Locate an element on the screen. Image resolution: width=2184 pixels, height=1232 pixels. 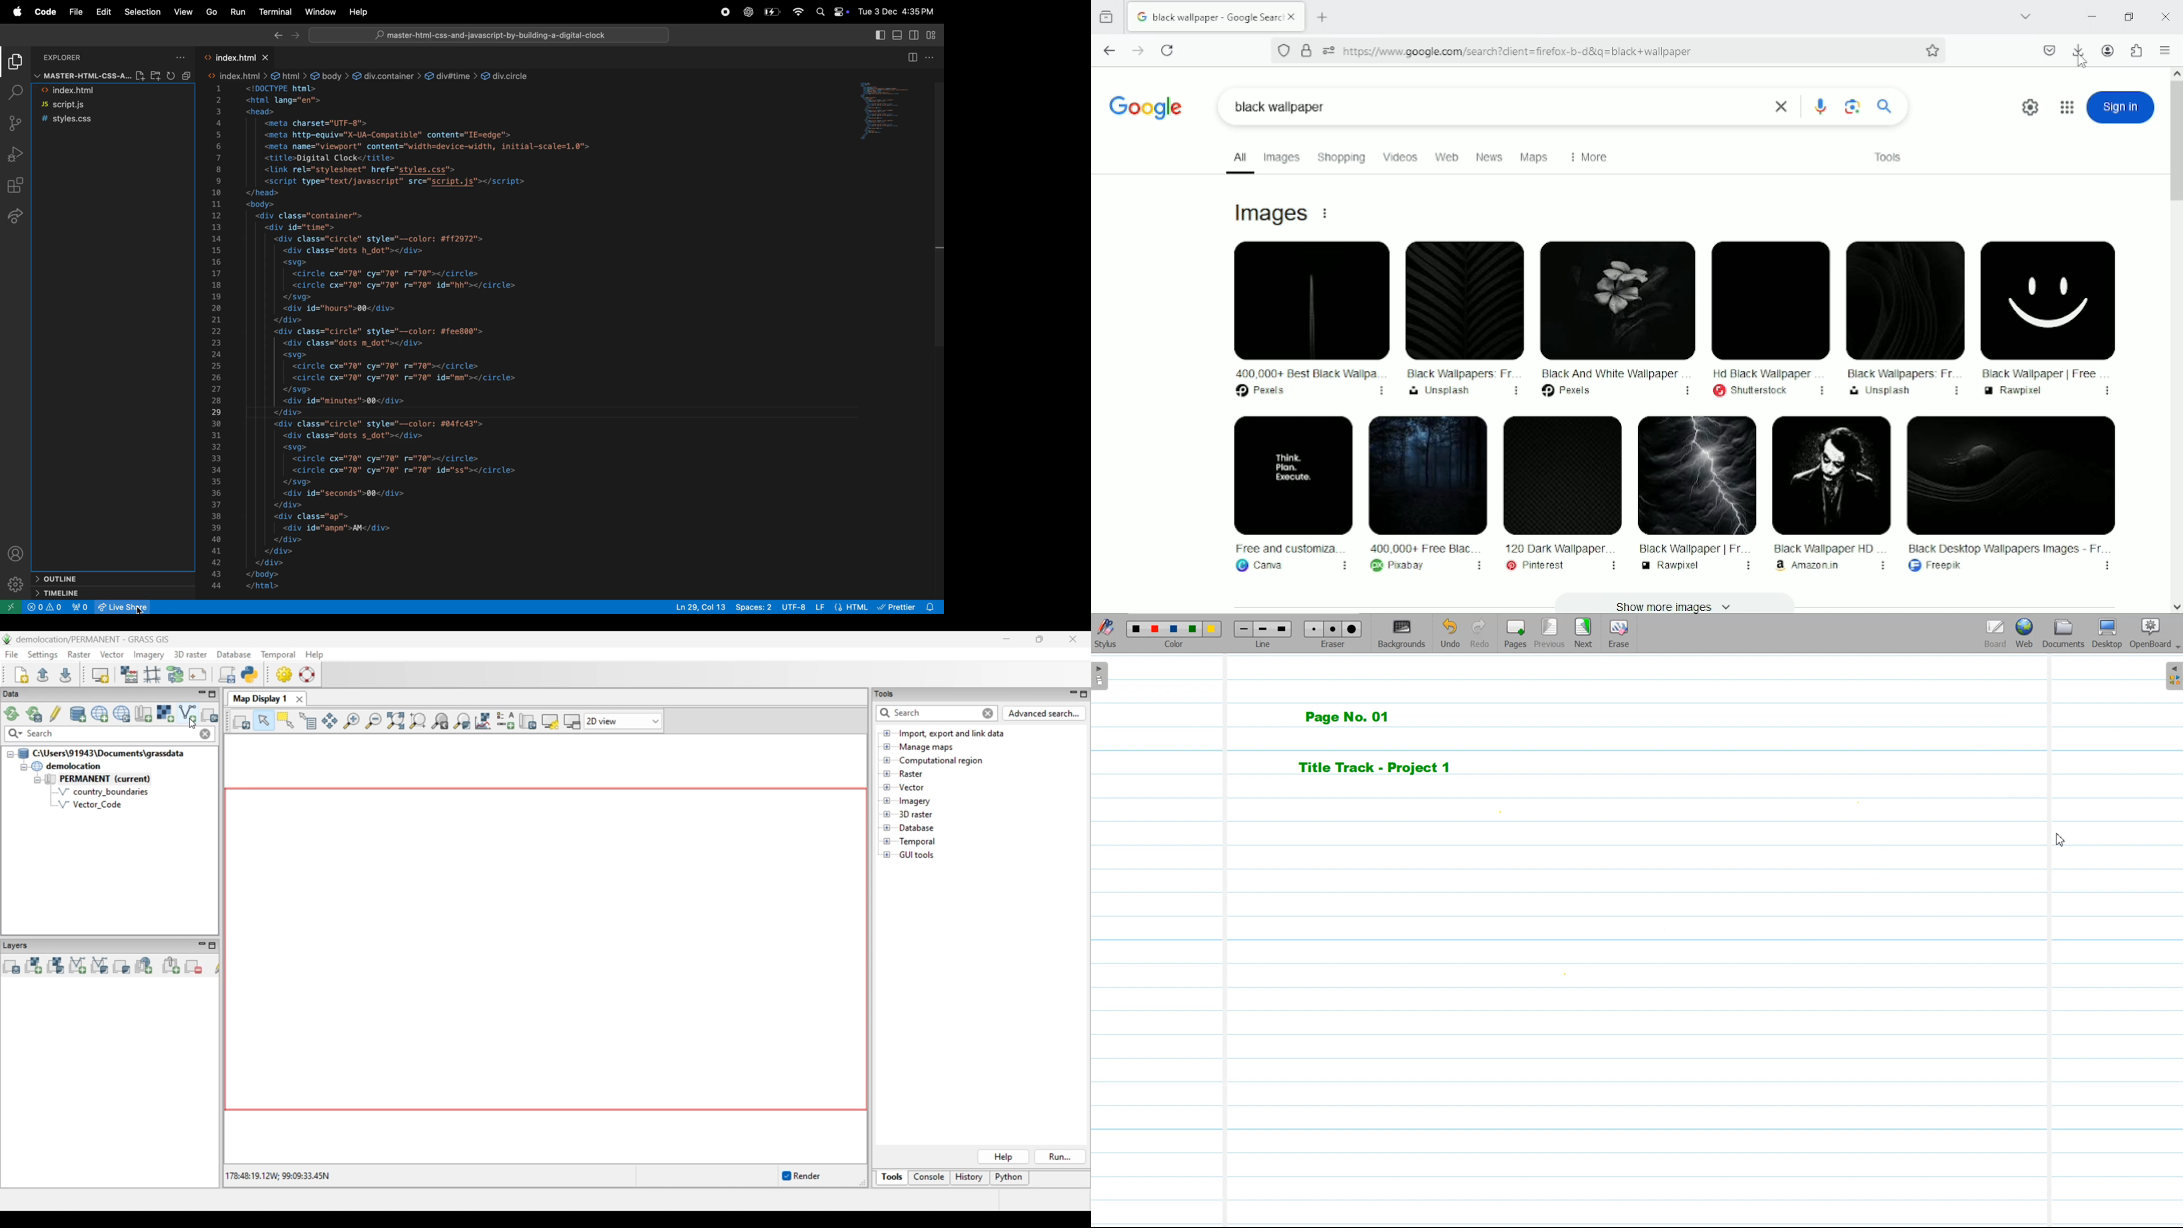
script.js is located at coordinates (102, 105).